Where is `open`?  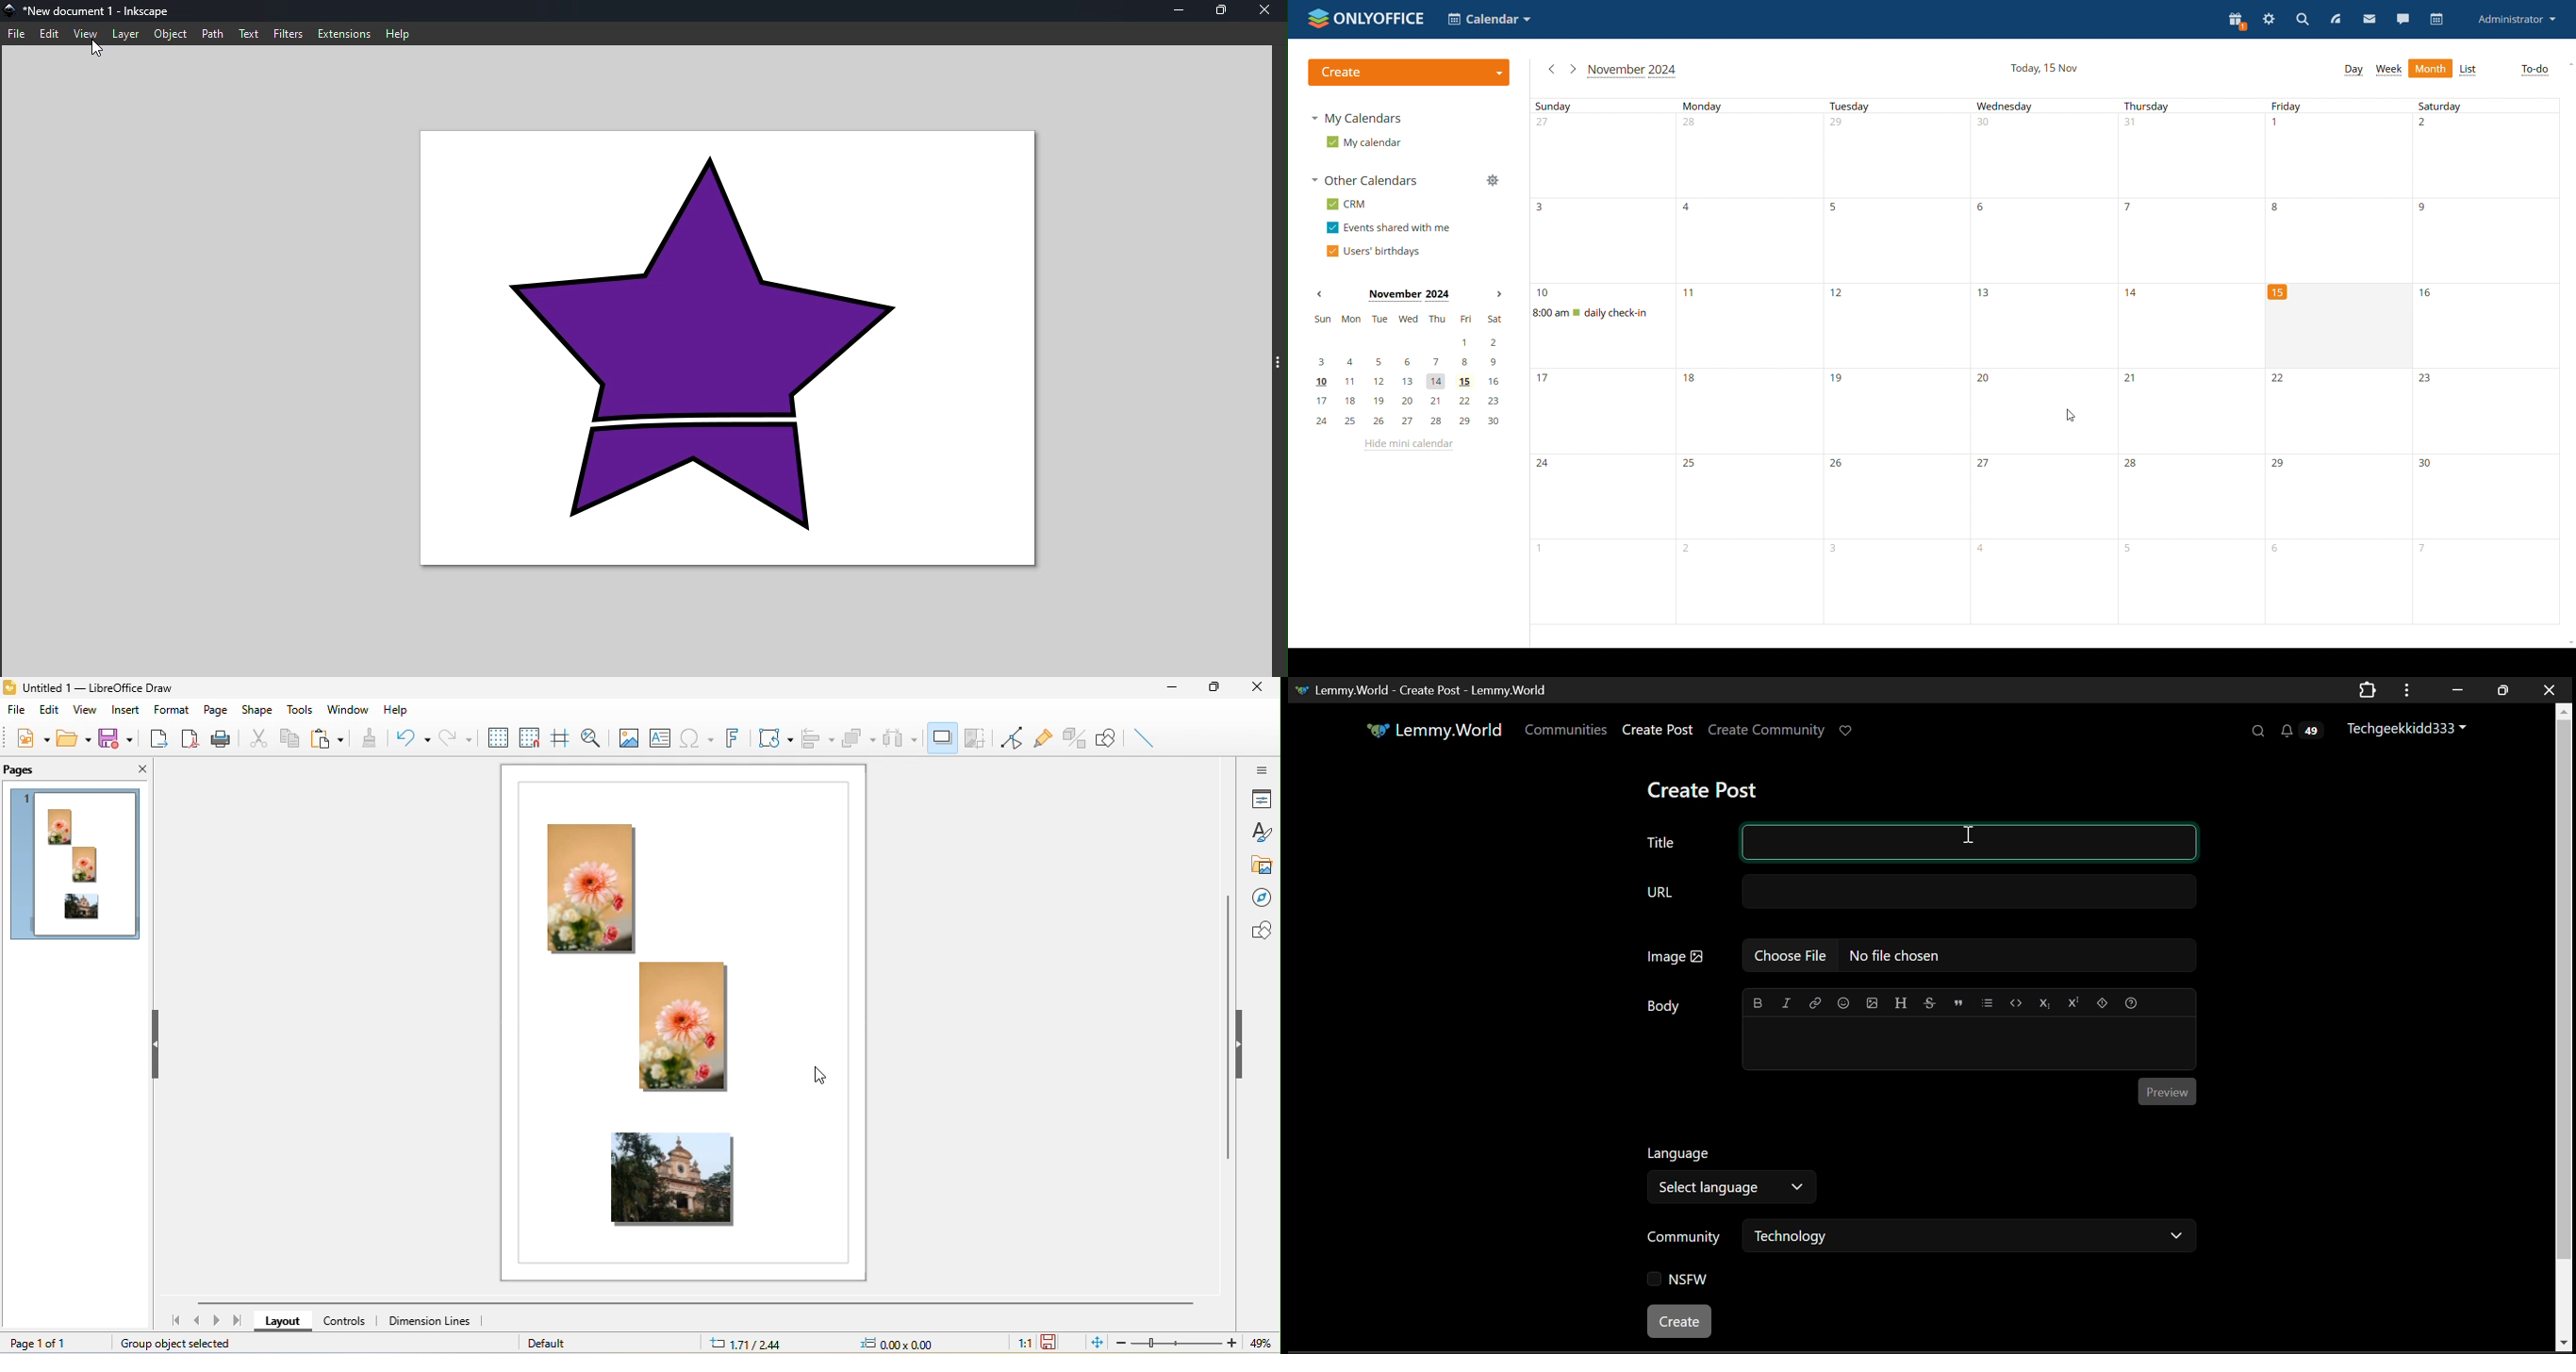 open is located at coordinates (73, 738).